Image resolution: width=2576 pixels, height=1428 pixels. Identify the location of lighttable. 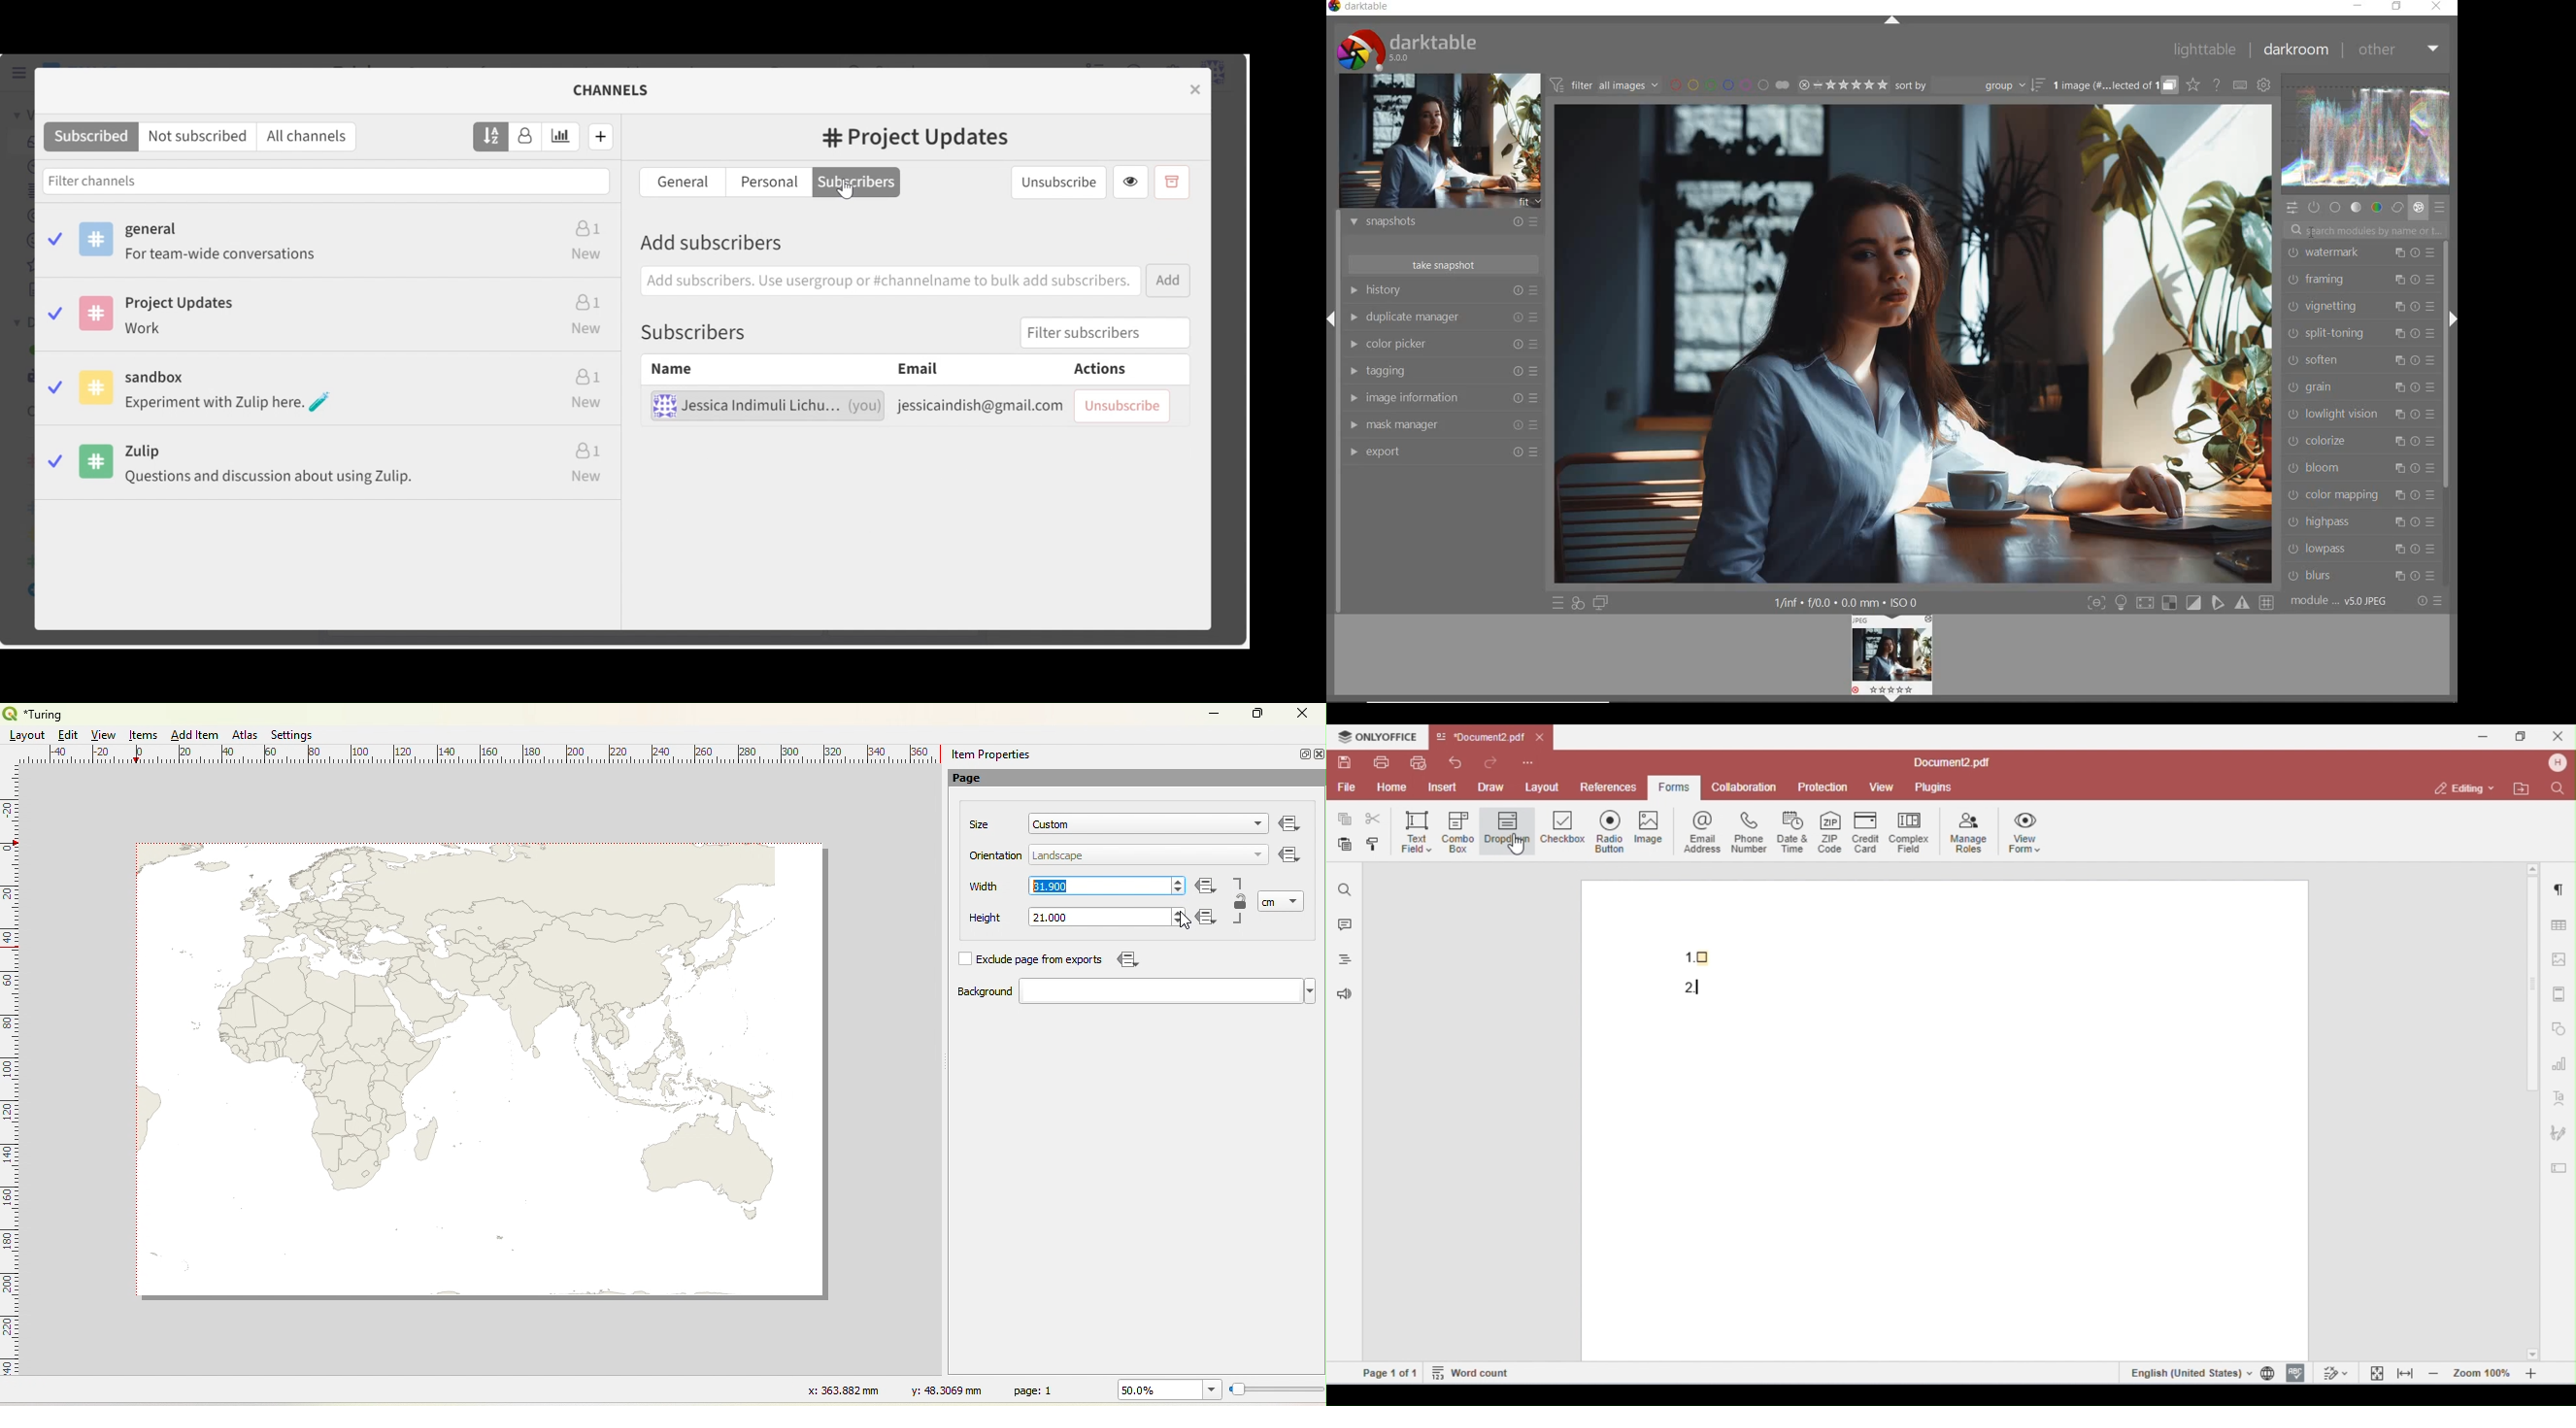
(2204, 50).